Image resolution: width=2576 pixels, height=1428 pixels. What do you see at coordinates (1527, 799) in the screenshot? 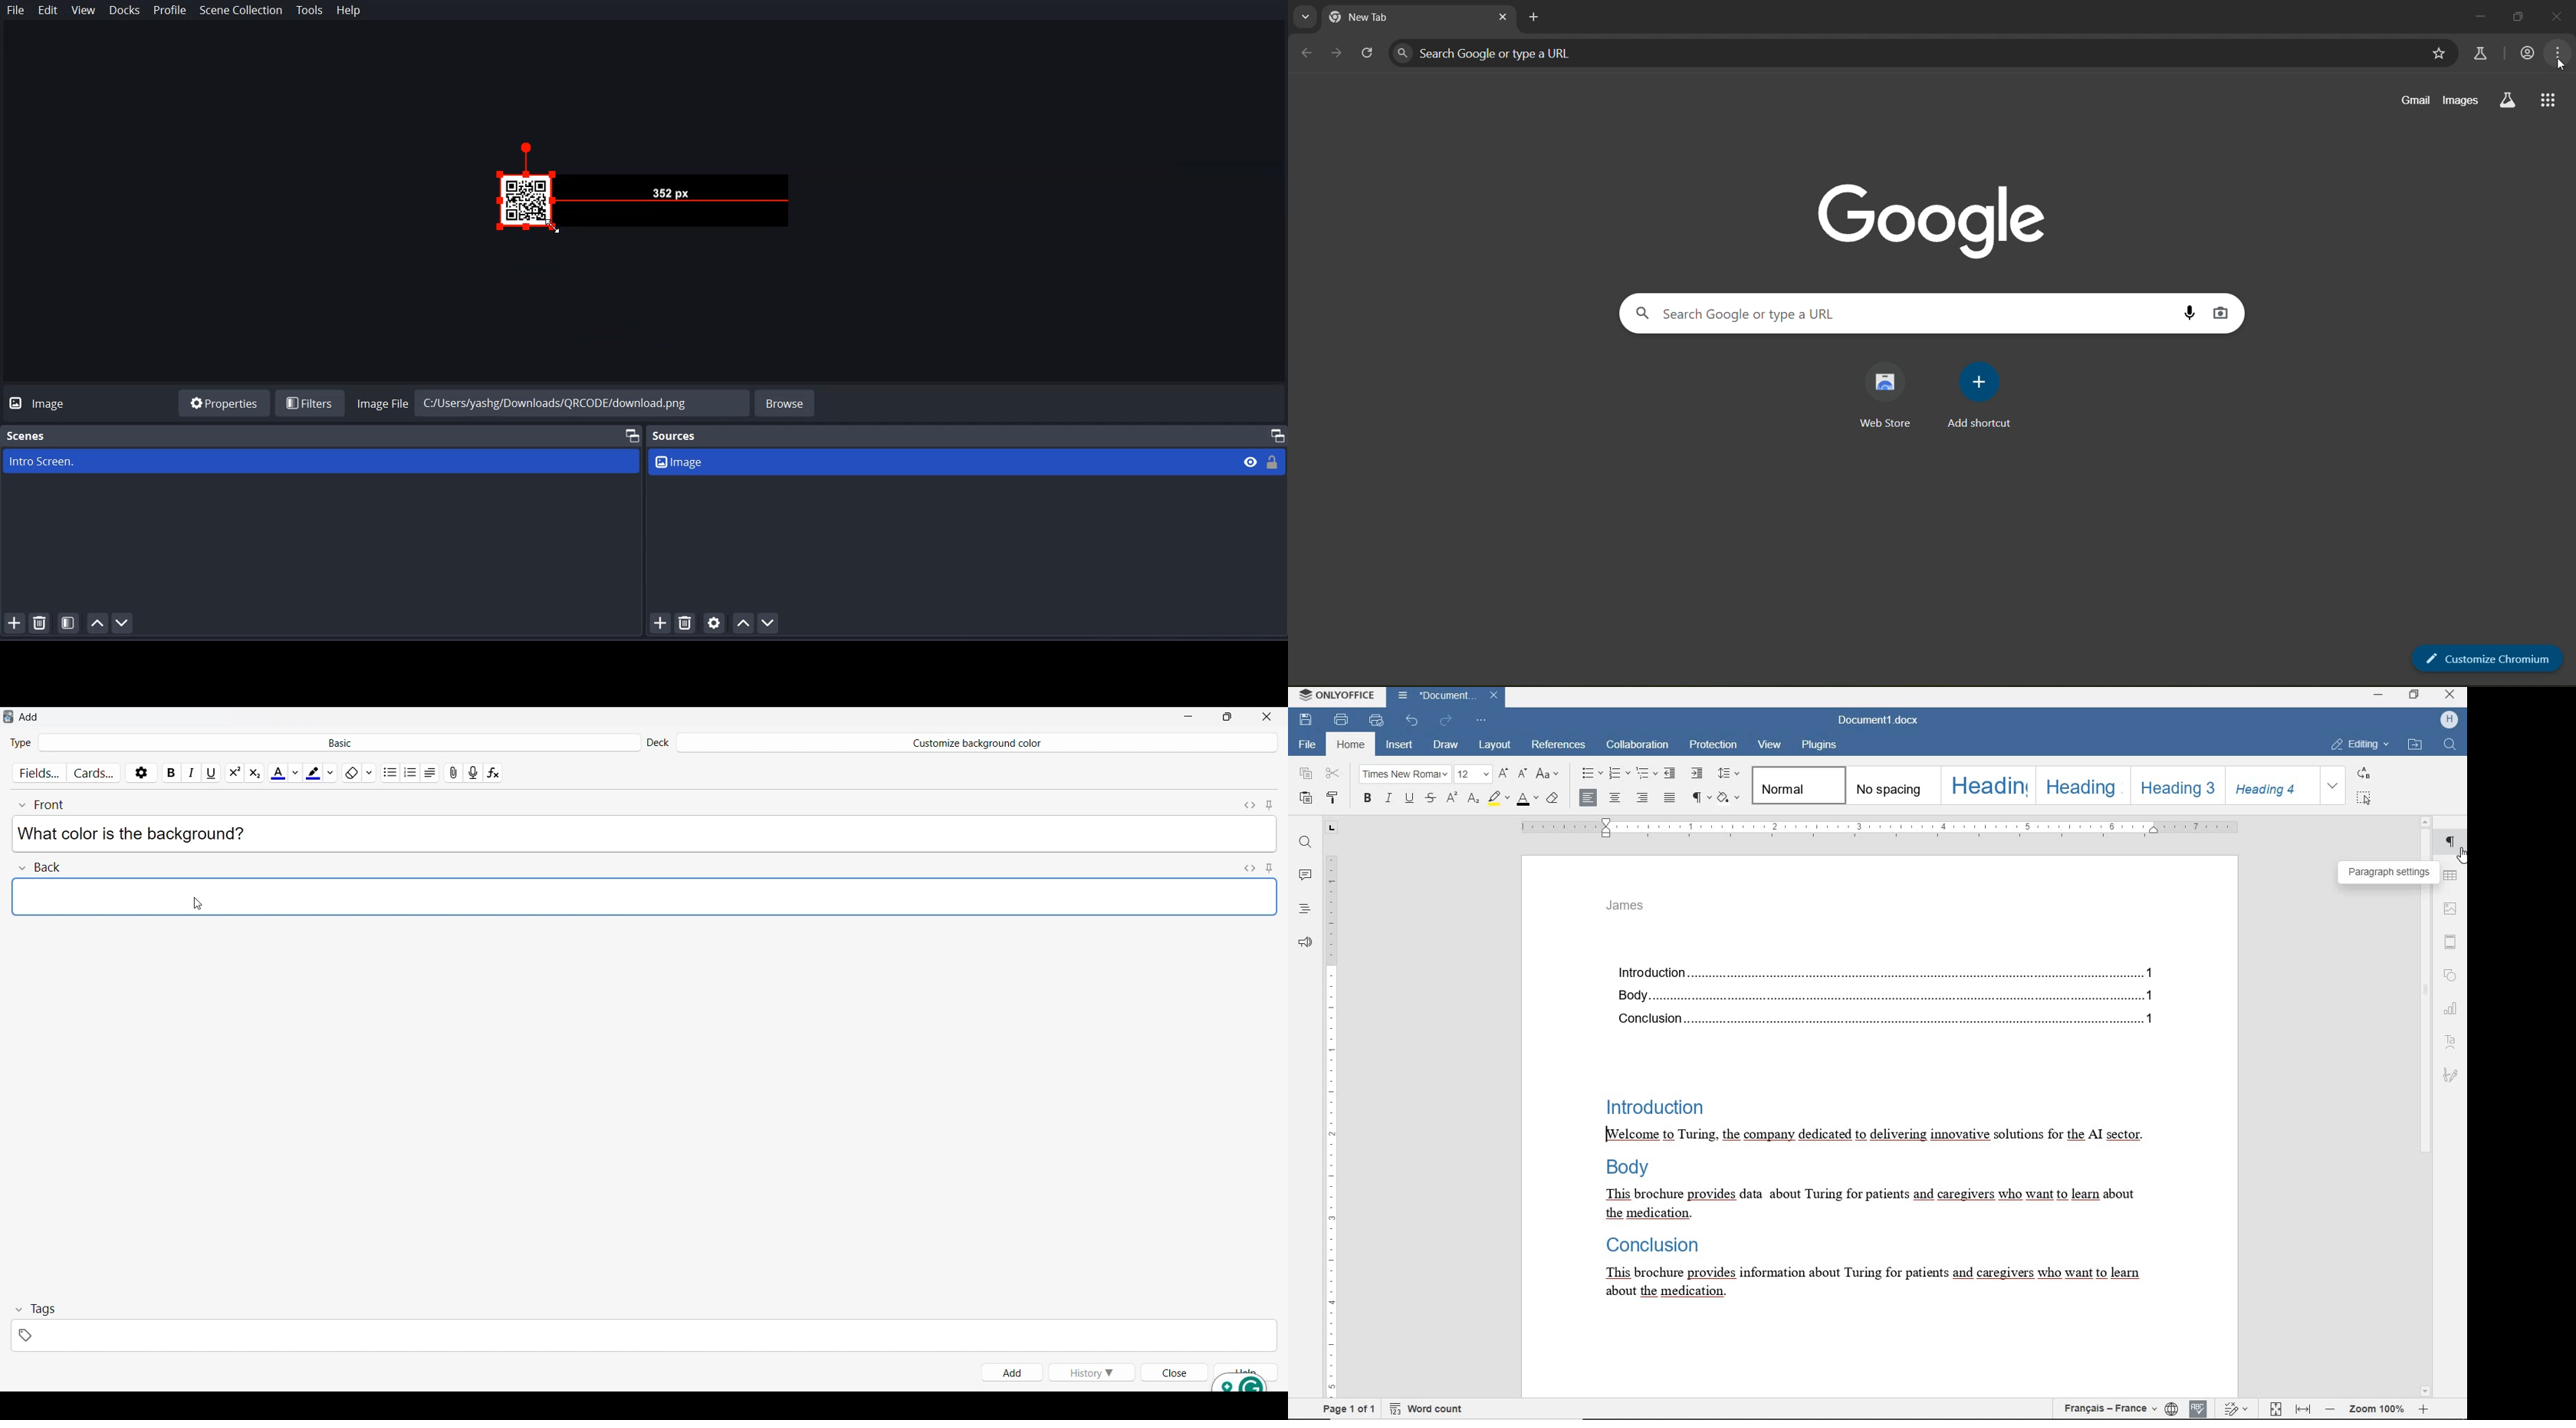
I see `font color` at bounding box center [1527, 799].